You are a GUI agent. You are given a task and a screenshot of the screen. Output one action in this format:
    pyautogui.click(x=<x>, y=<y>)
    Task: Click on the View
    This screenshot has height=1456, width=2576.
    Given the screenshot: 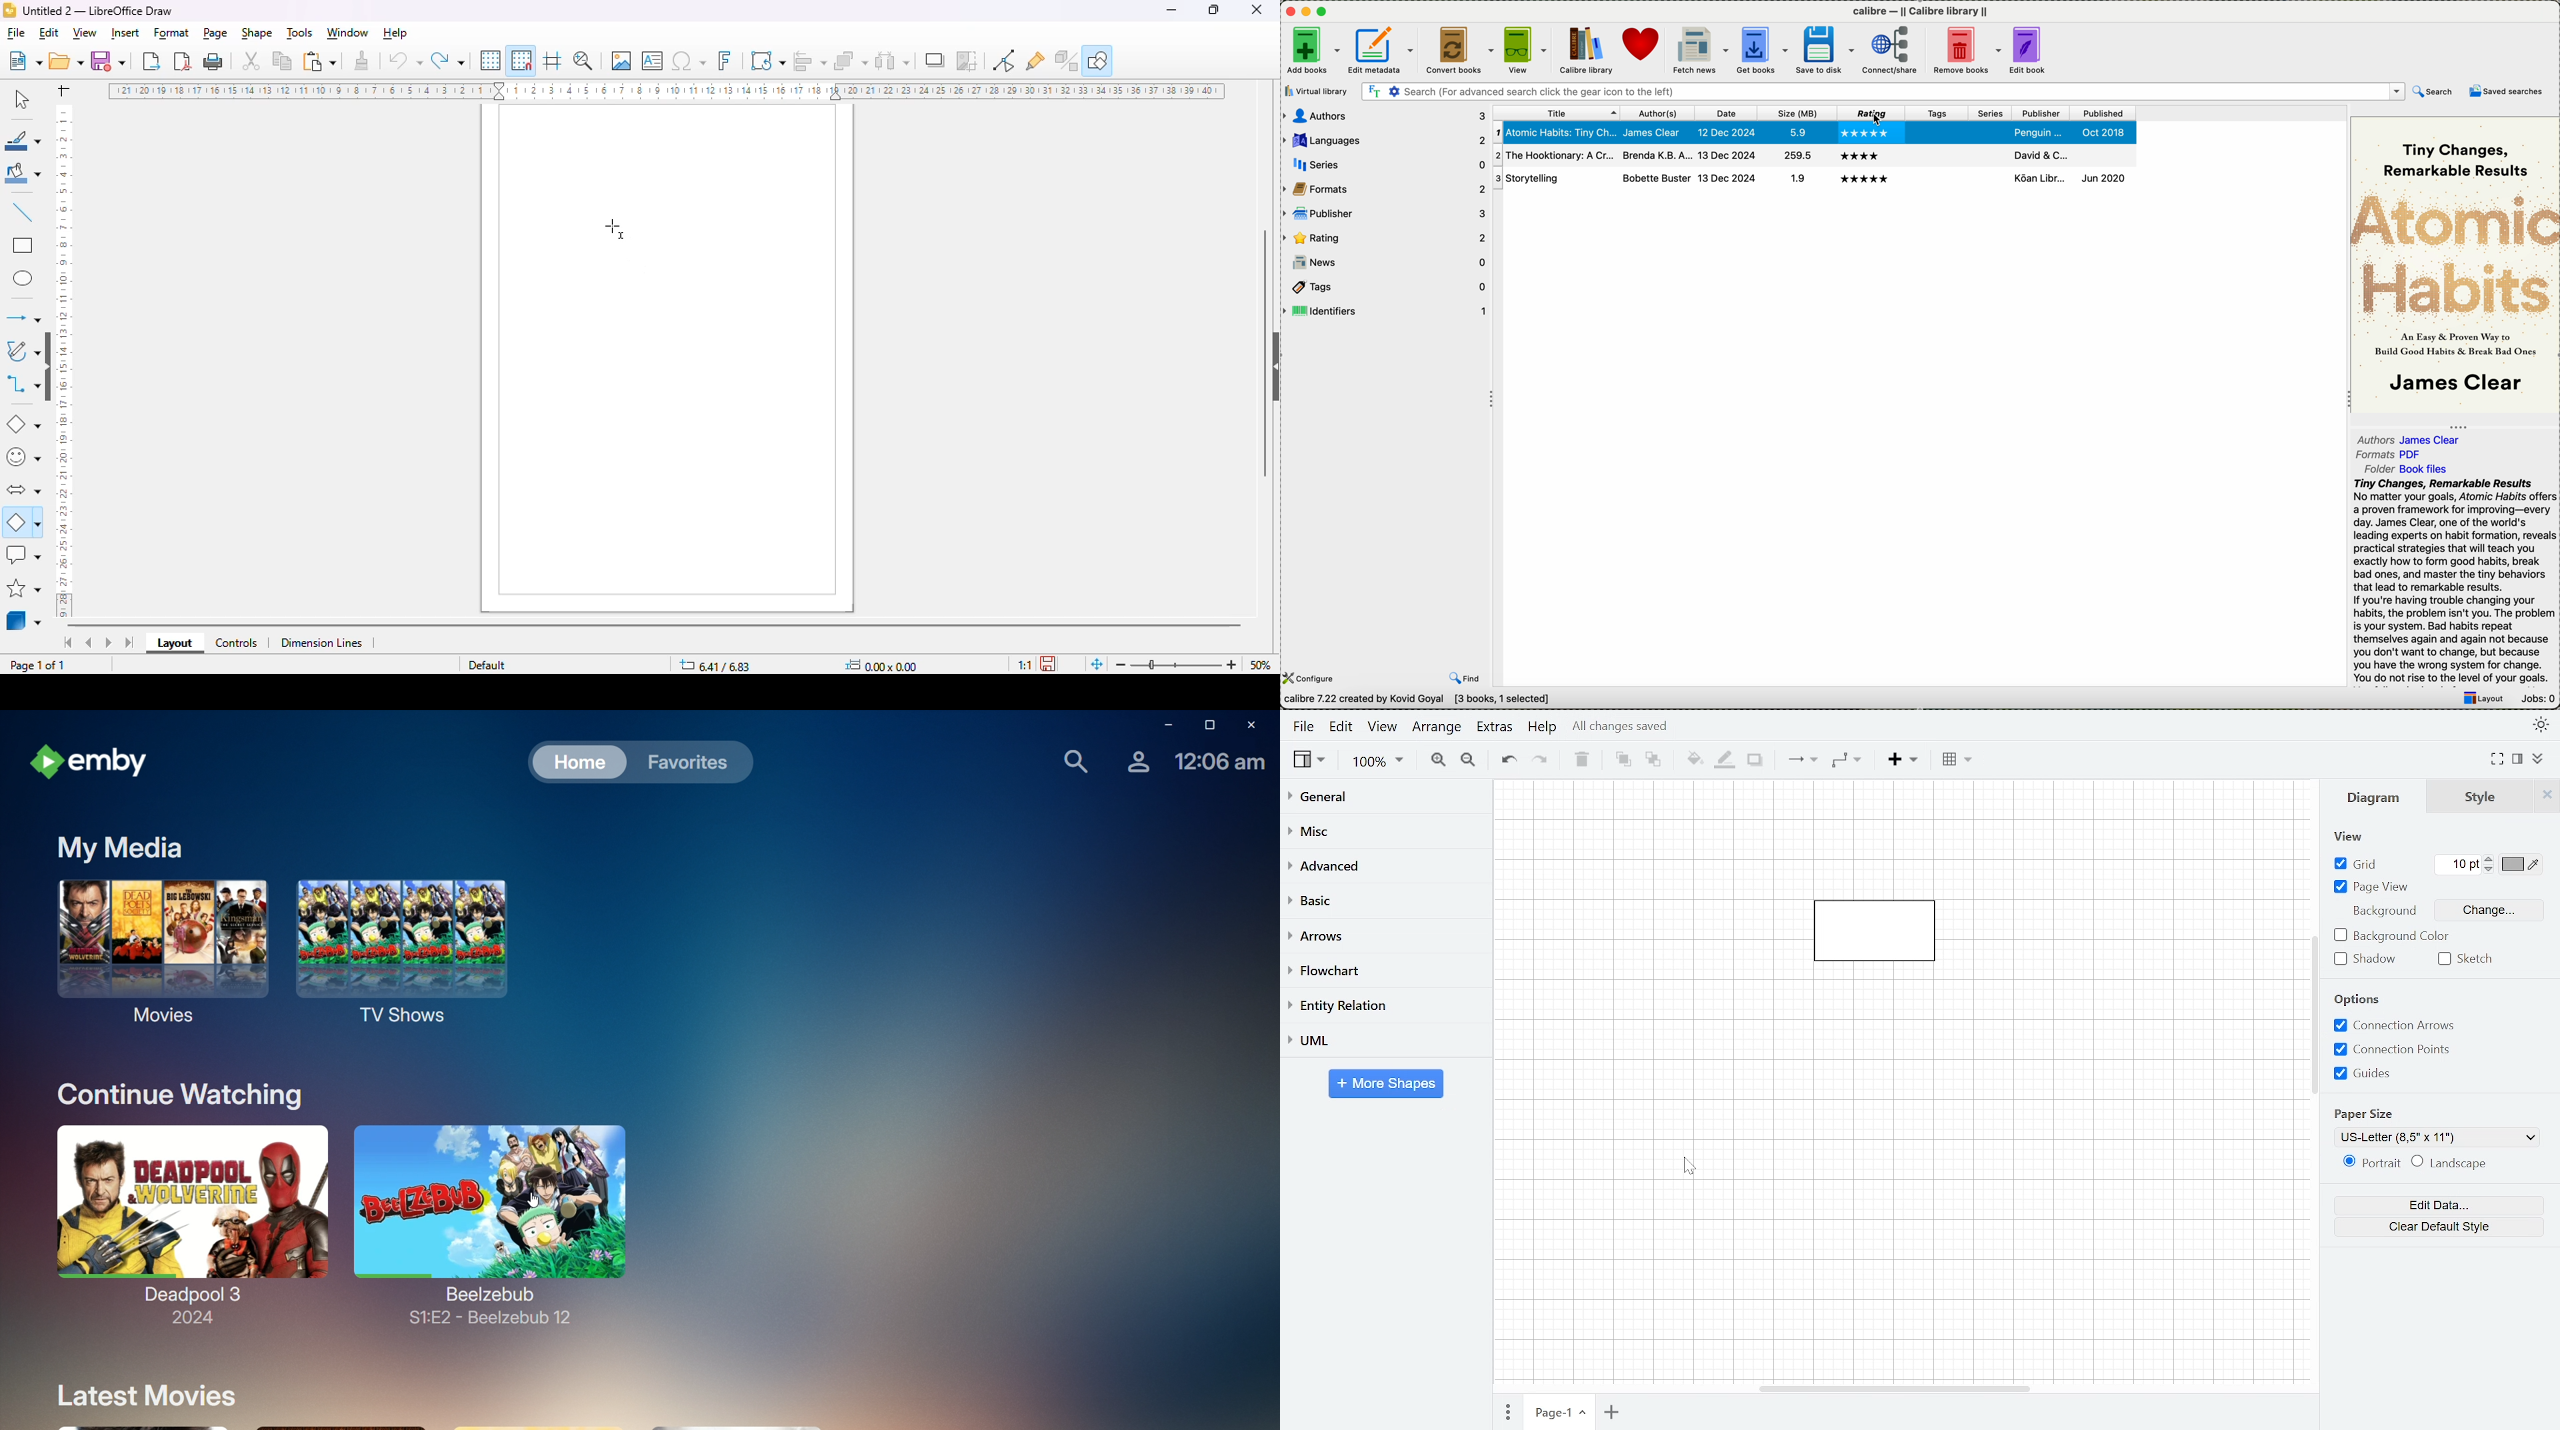 What is the action you would take?
    pyautogui.click(x=1311, y=761)
    